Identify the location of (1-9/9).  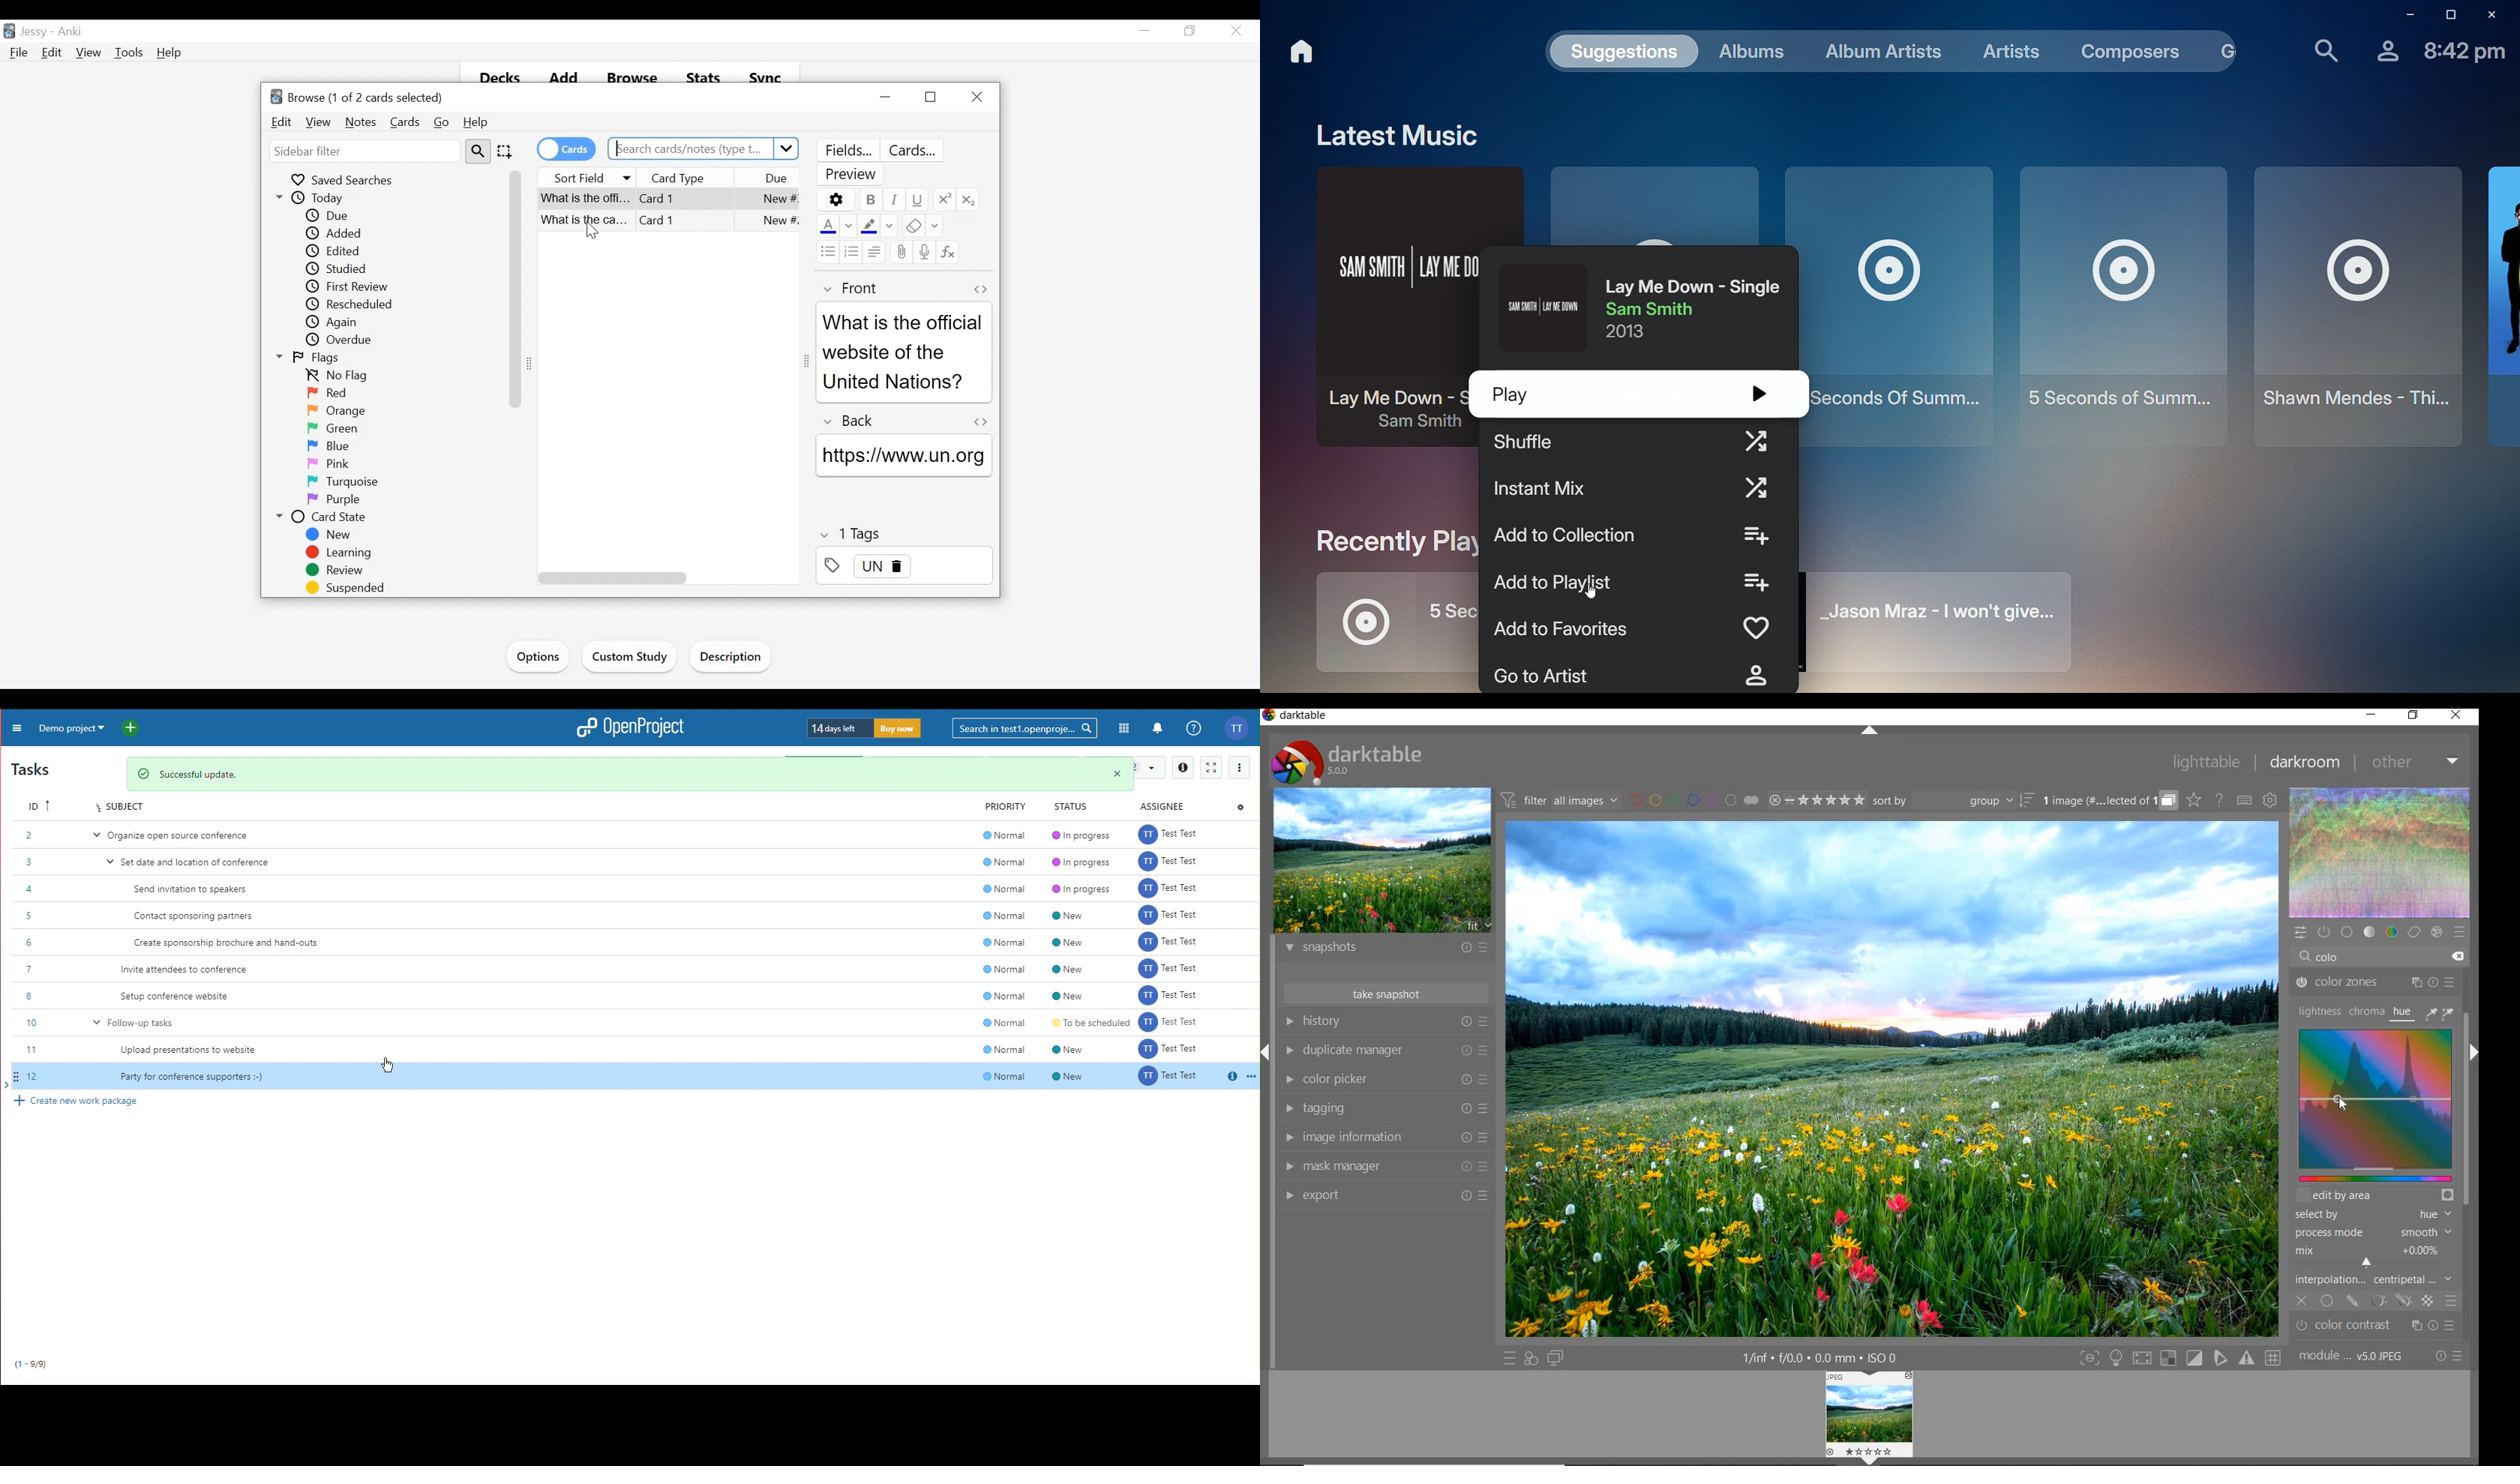
(30, 1365).